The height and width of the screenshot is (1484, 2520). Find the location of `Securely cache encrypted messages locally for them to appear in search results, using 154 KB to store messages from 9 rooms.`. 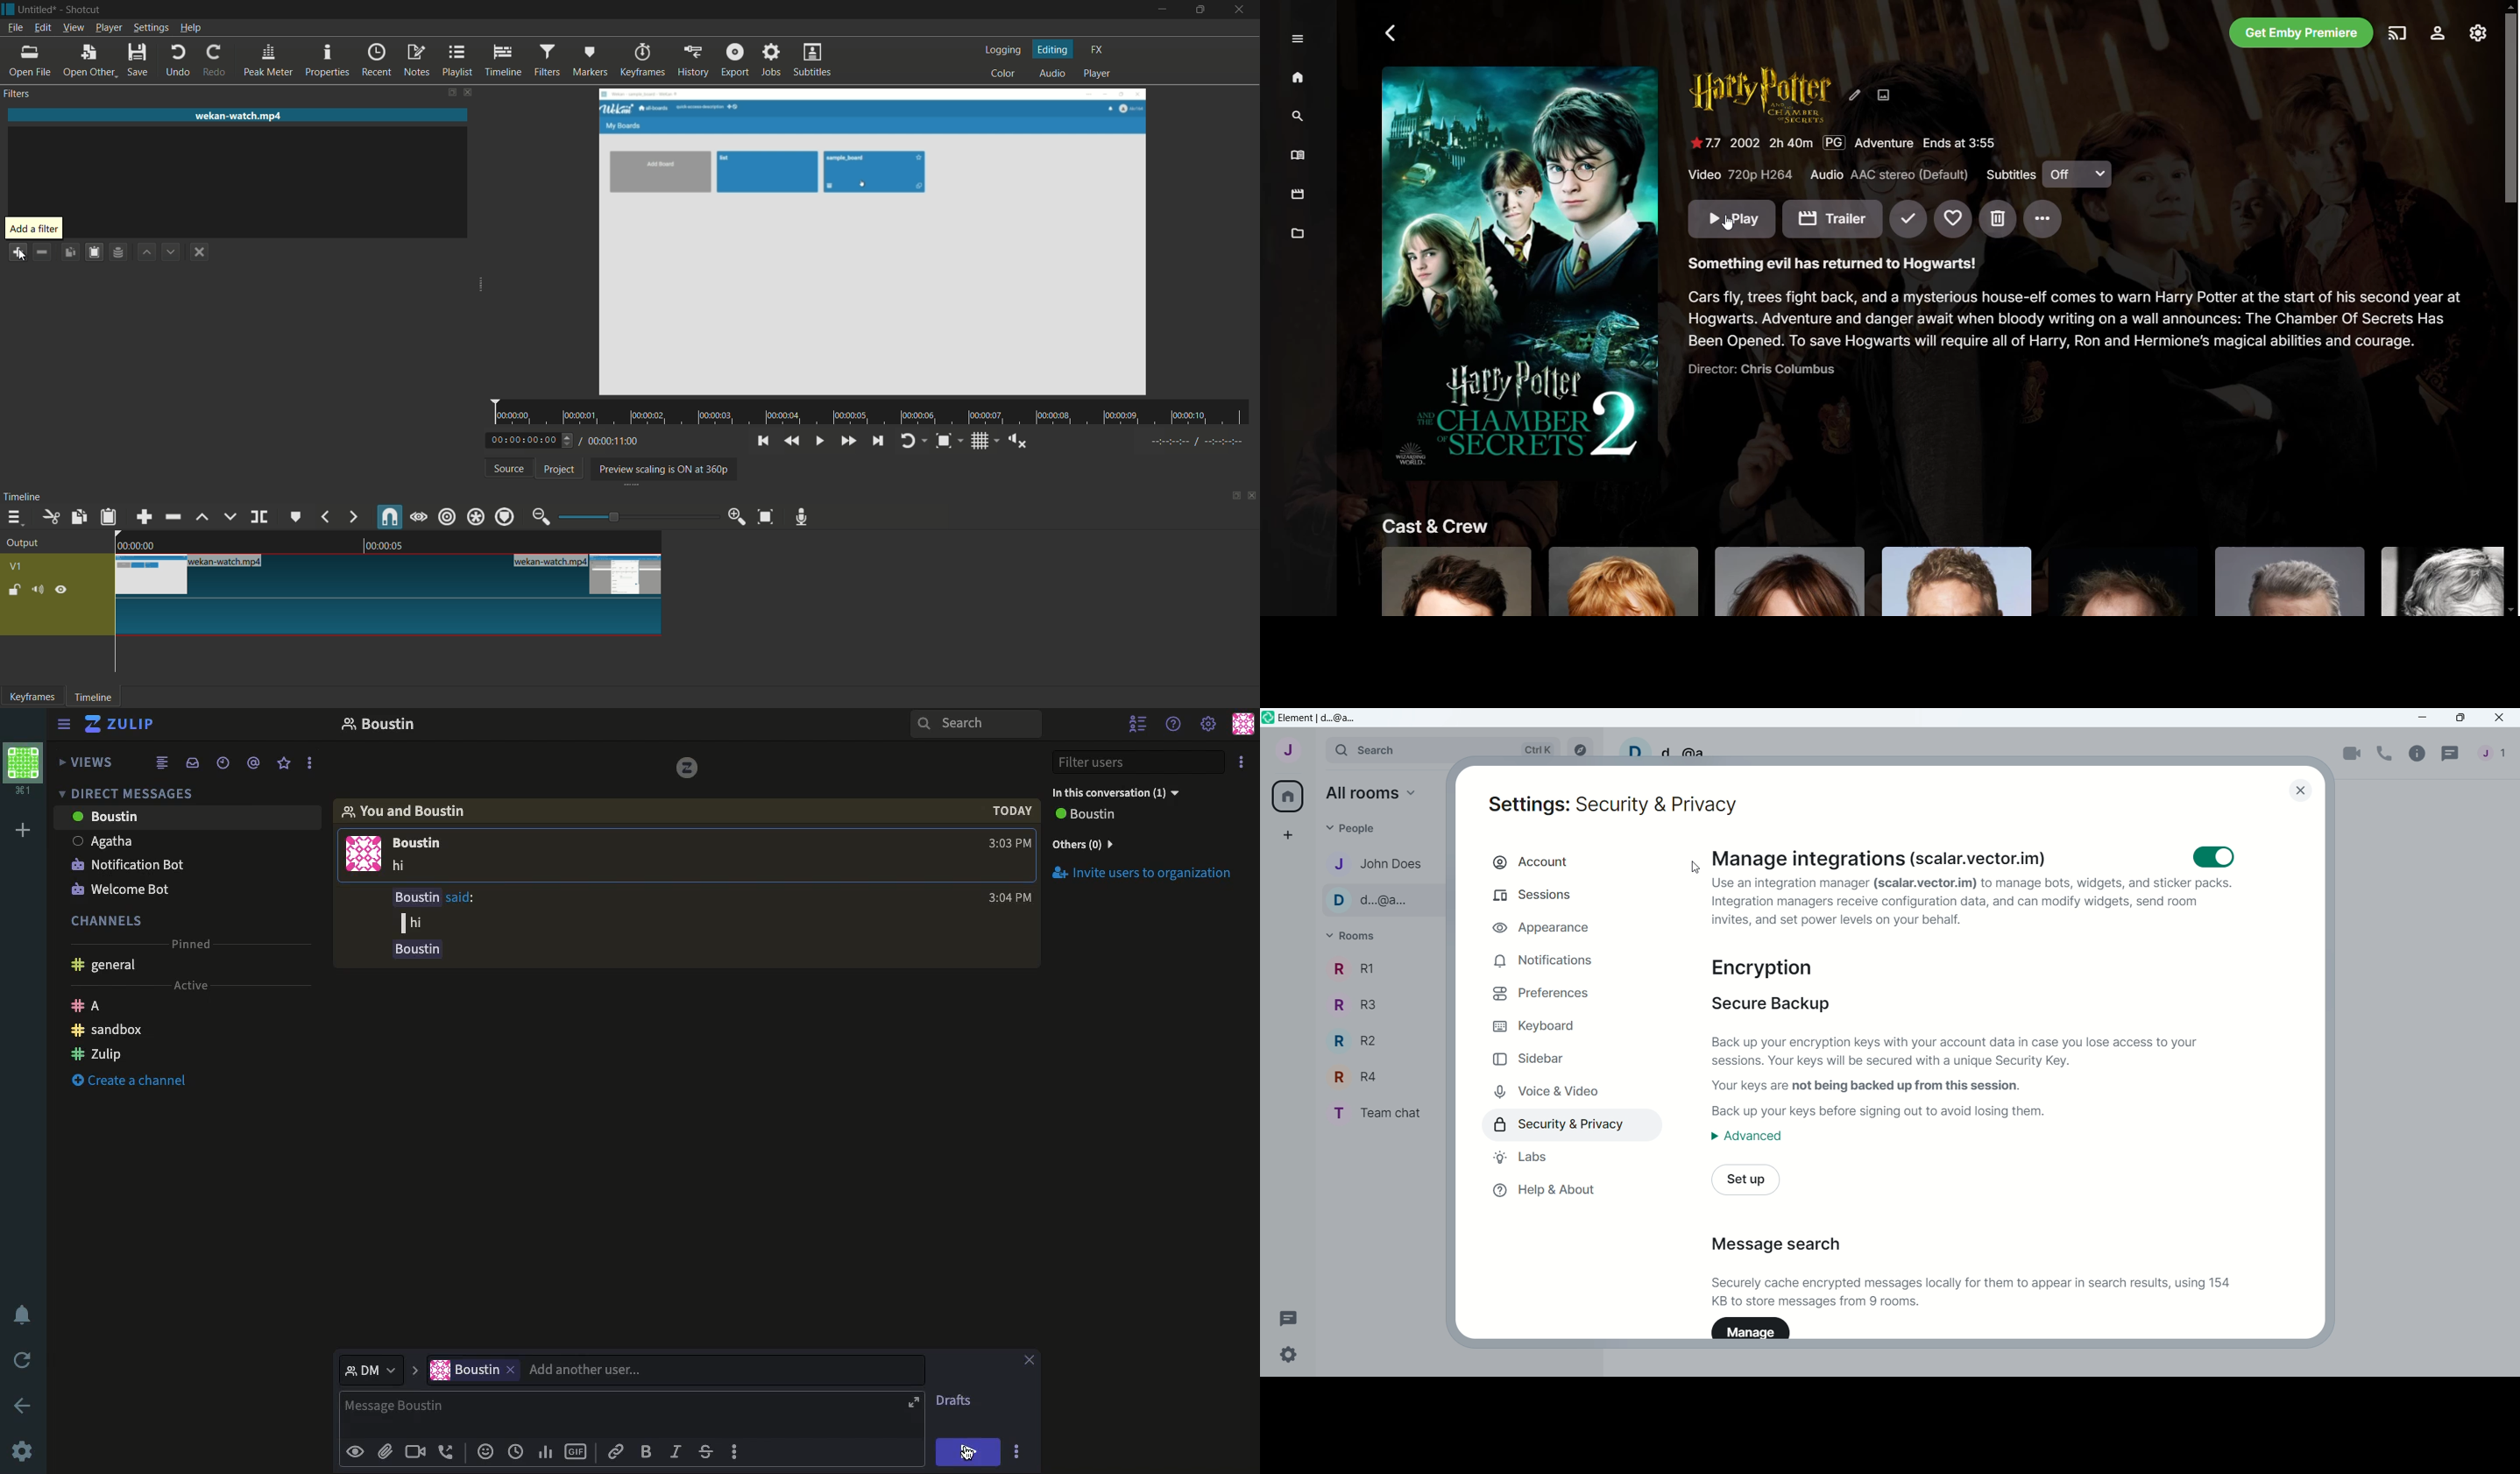

Securely cache encrypted messages locally for them to appear in search results, using 154 KB to store messages from 9 rooms. is located at coordinates (1976, 1293).